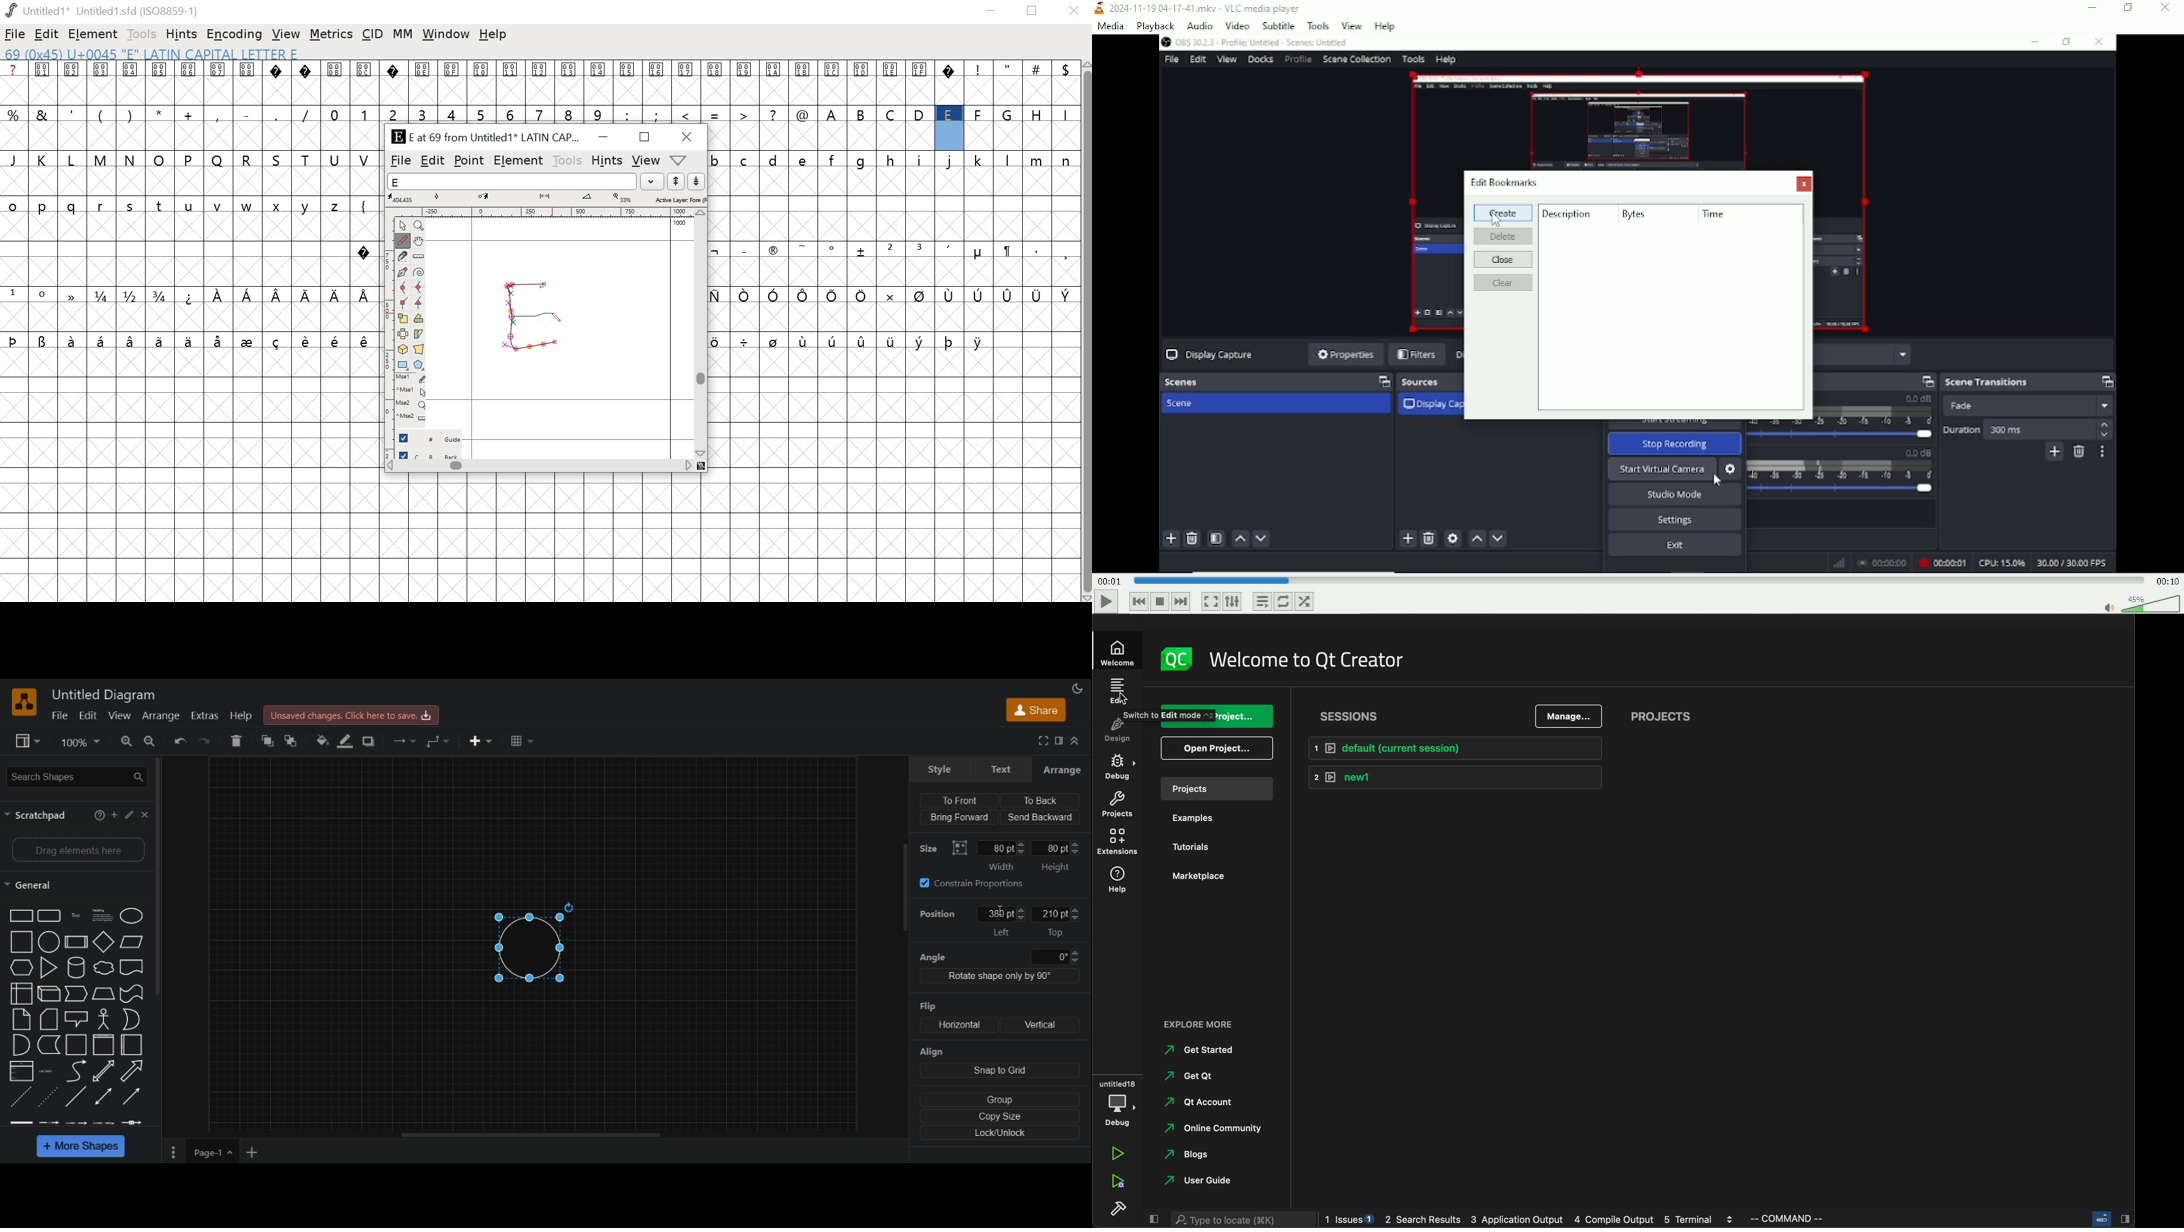 The image size is (2184, 1232). What do you see at coordinates (1233, 602) in the screenshot?
I see `Show extended settings` at bounding box center [1233, 602].